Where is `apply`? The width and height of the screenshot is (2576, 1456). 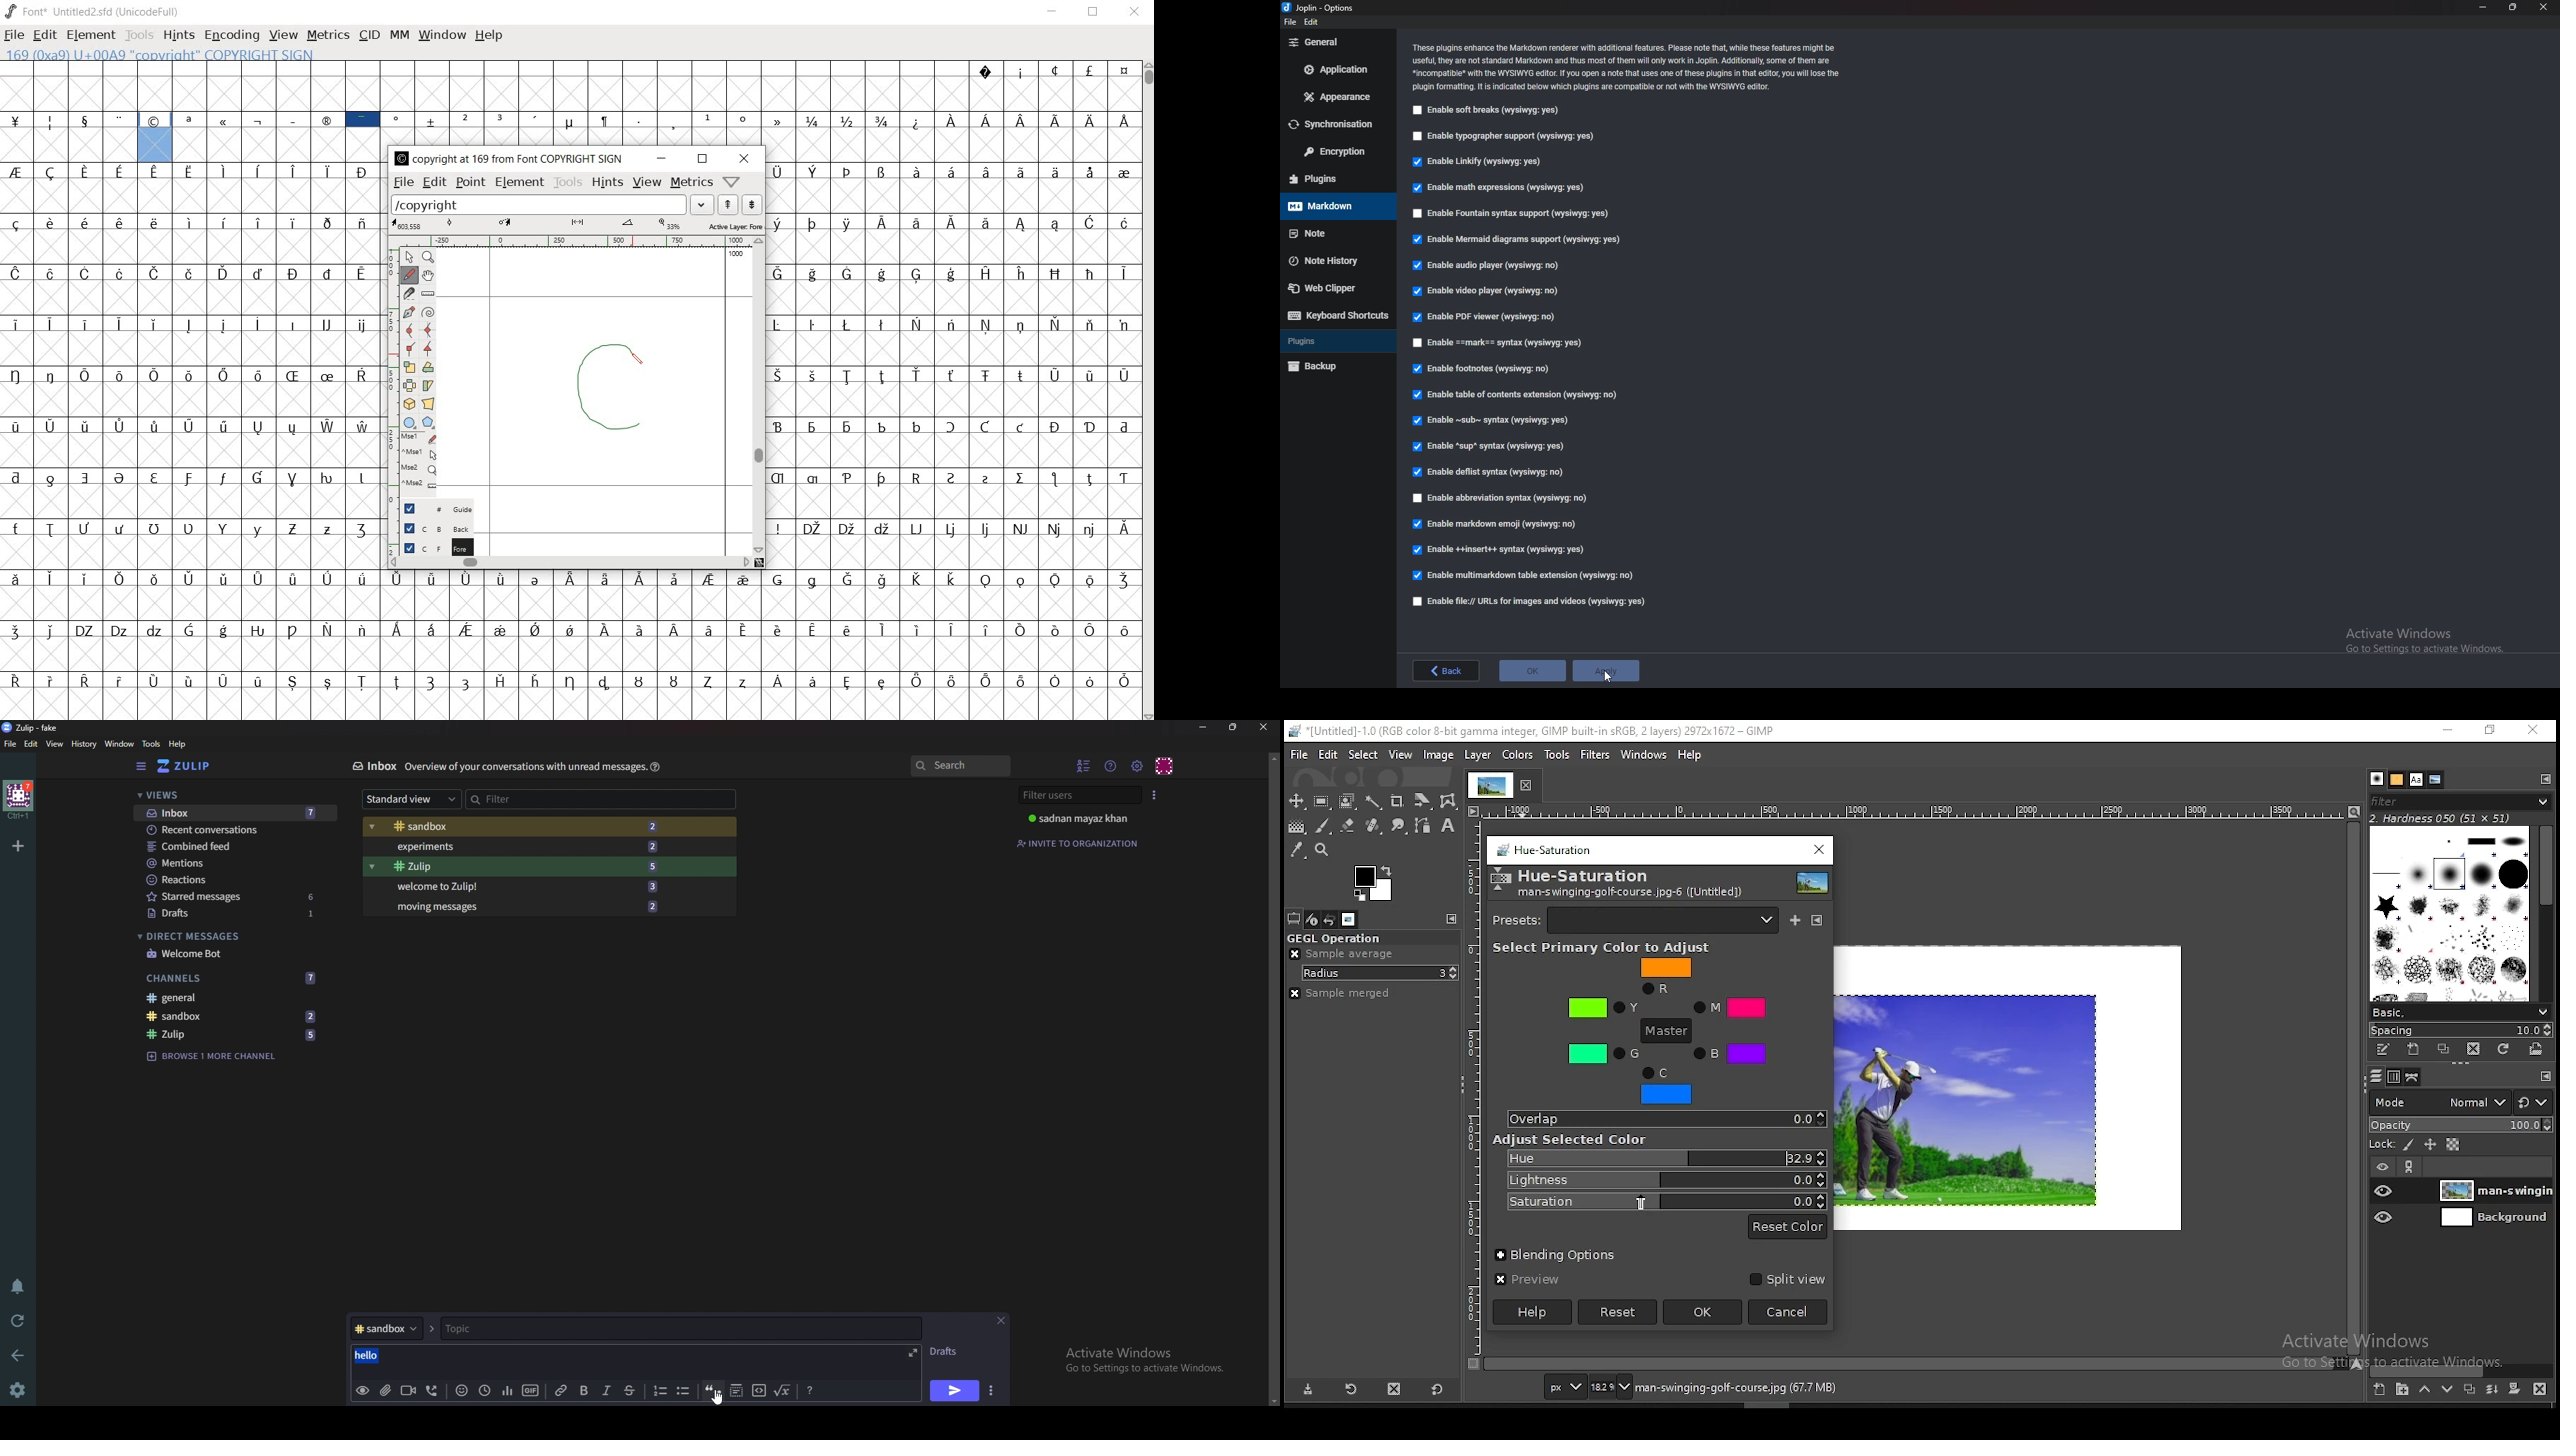 apply is located at coordinates (1605, 671).